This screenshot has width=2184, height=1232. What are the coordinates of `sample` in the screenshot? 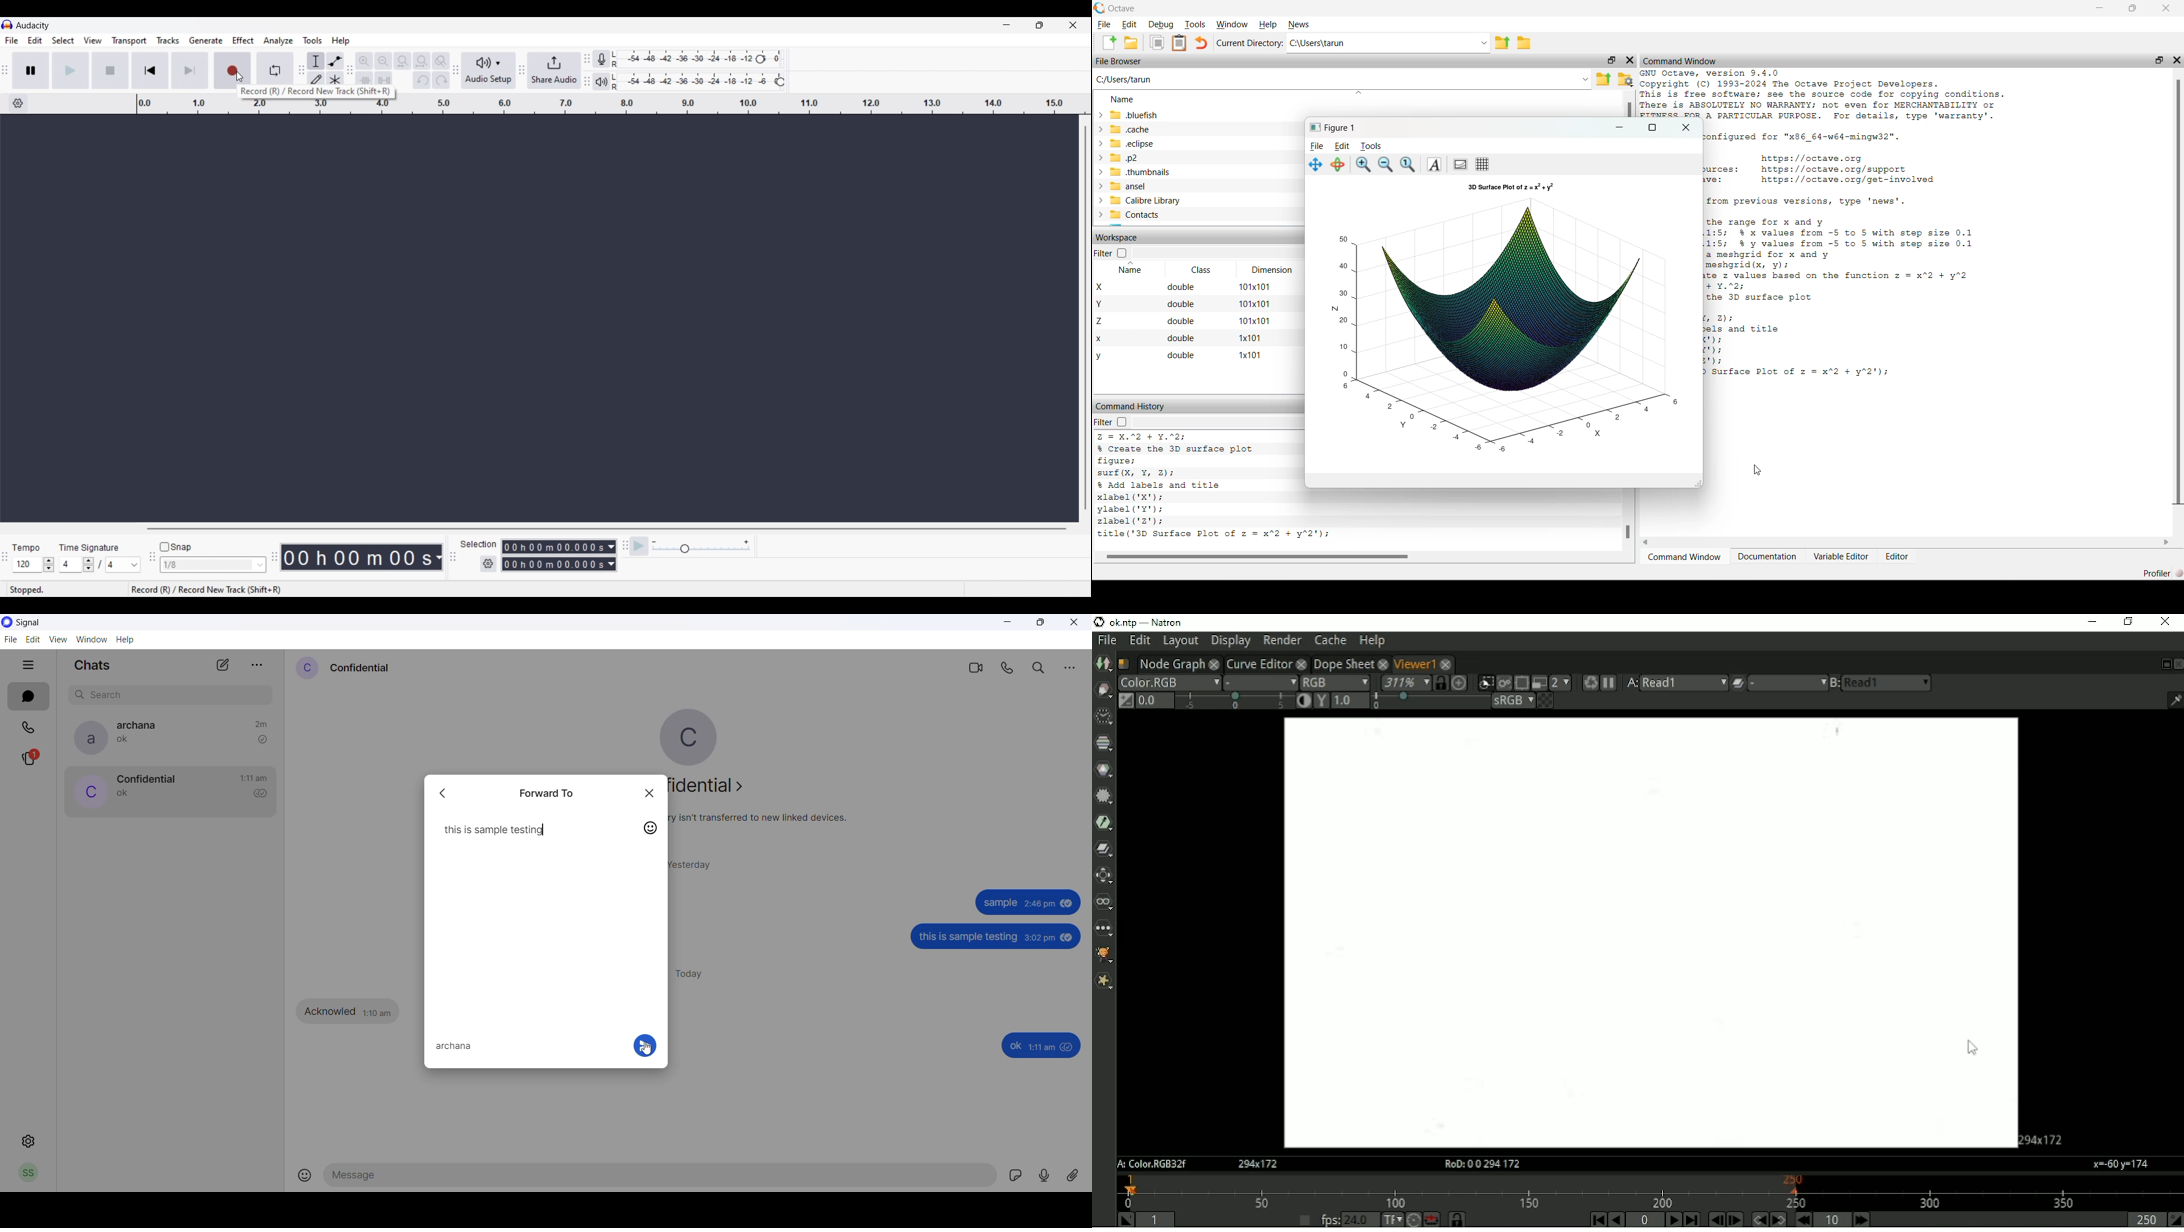 It's located at (999, 904).